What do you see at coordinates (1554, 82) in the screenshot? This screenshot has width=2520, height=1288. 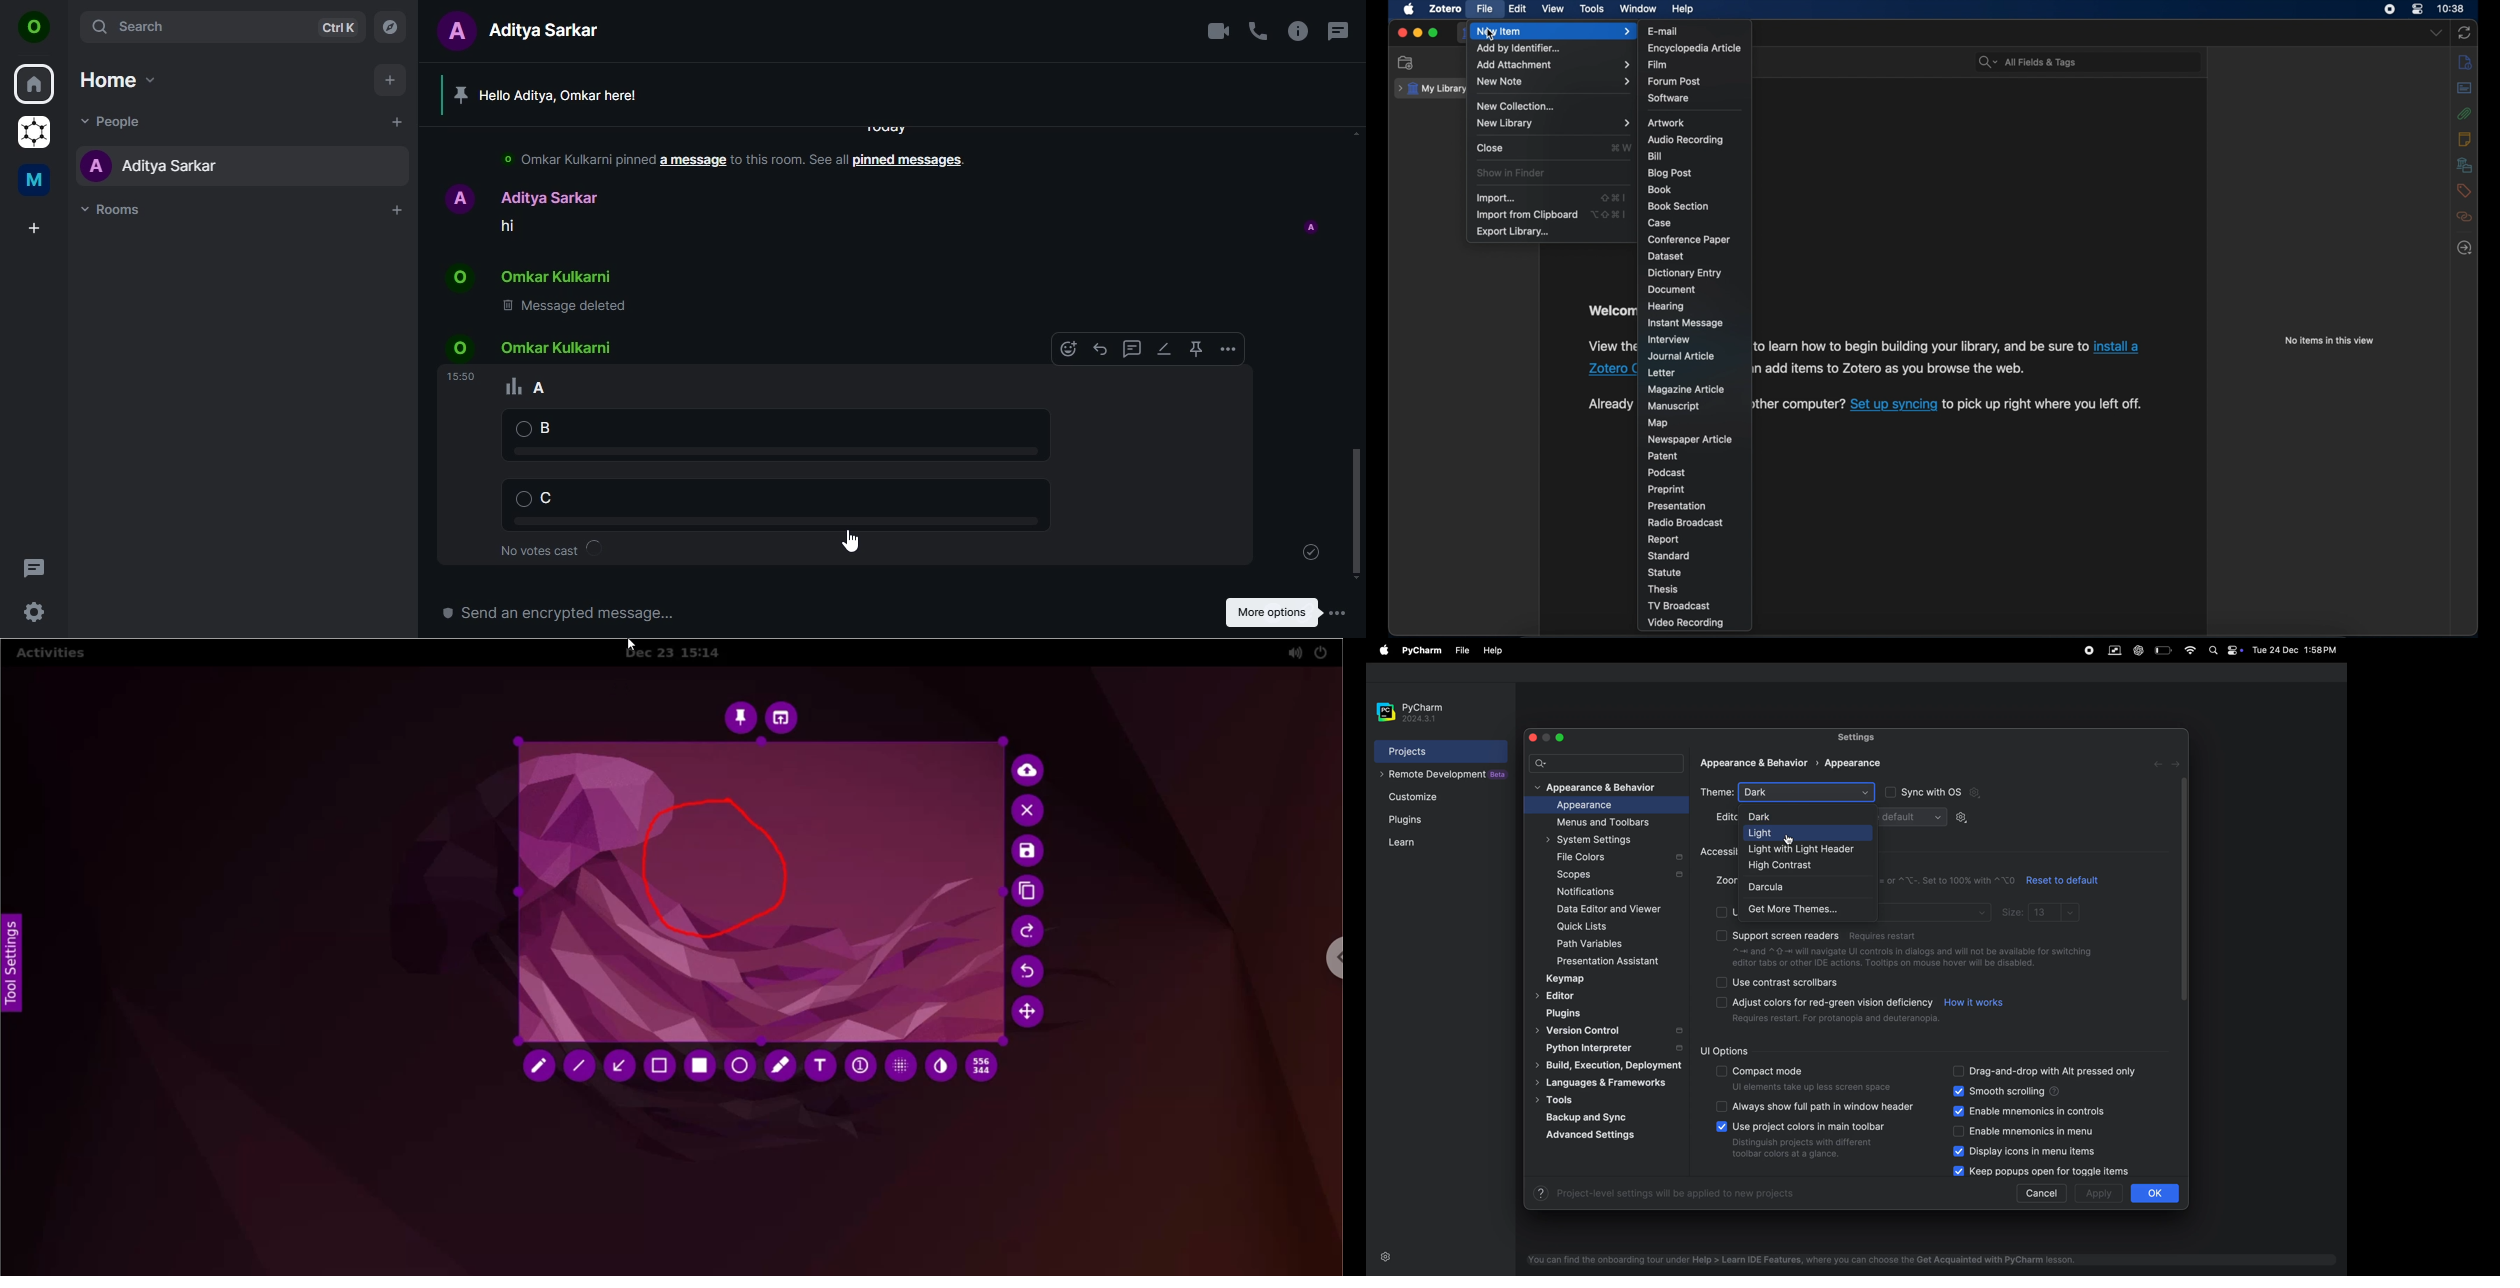 I see `new note` at bounding box center [1554, 82].